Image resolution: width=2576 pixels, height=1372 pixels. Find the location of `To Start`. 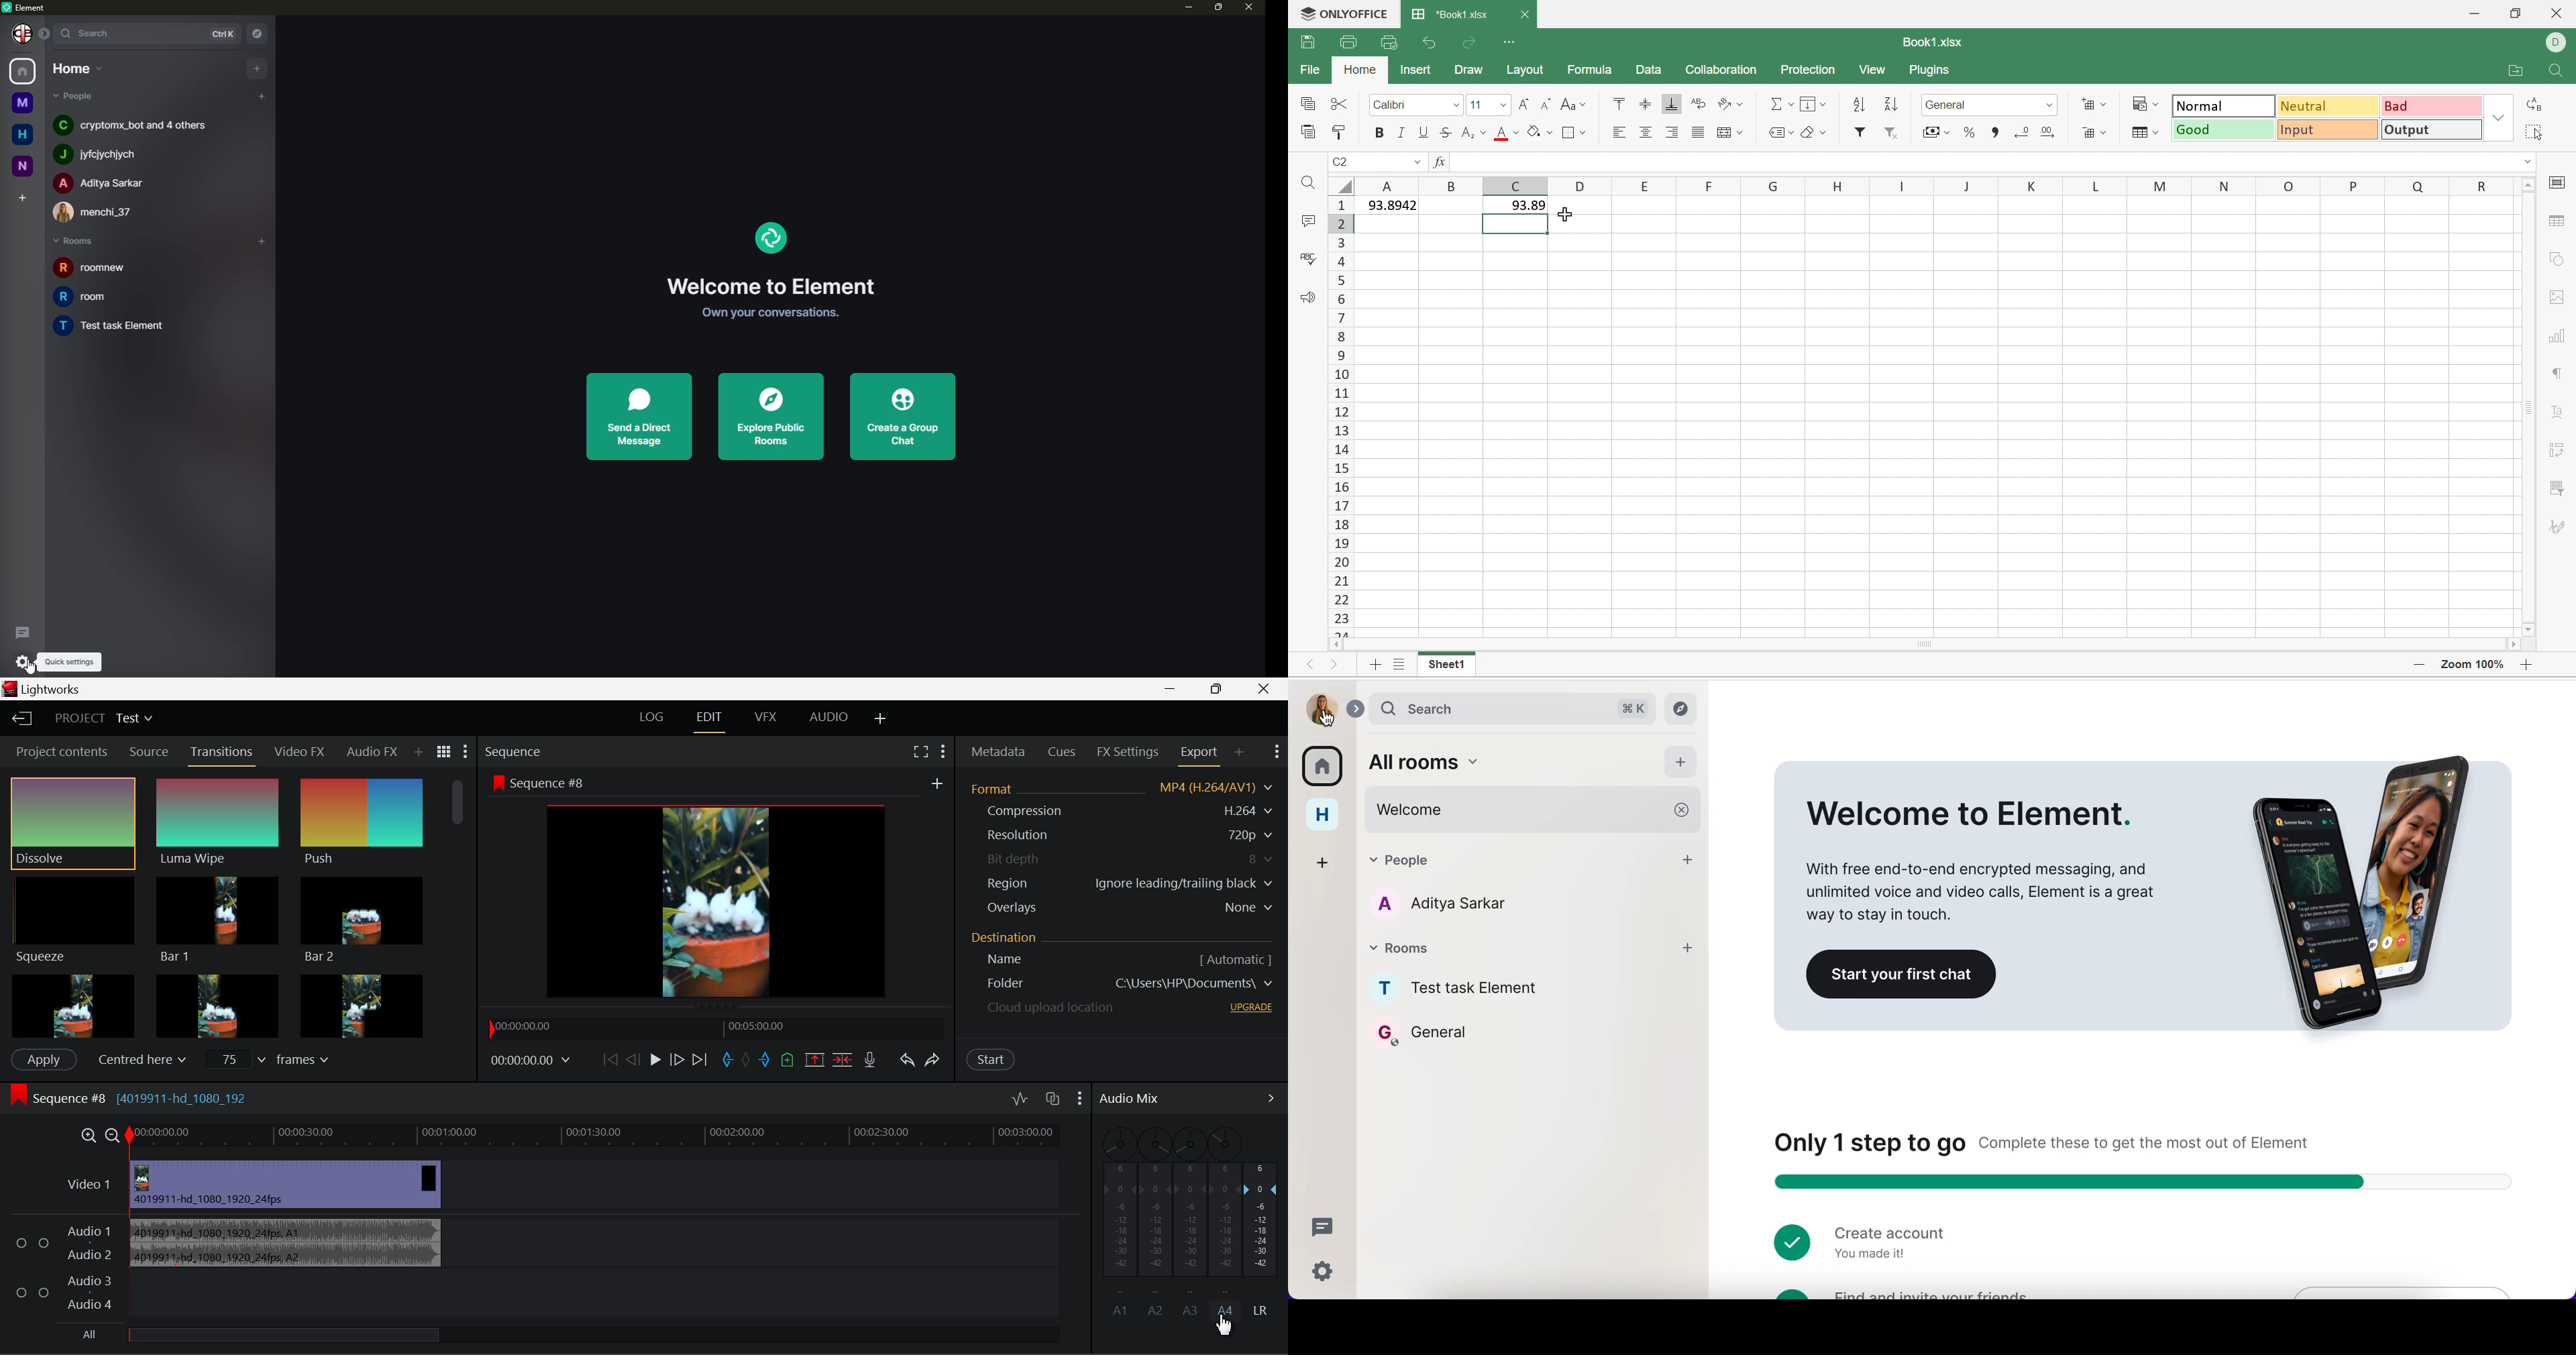

To Start is located at coordinates (608, 1059).